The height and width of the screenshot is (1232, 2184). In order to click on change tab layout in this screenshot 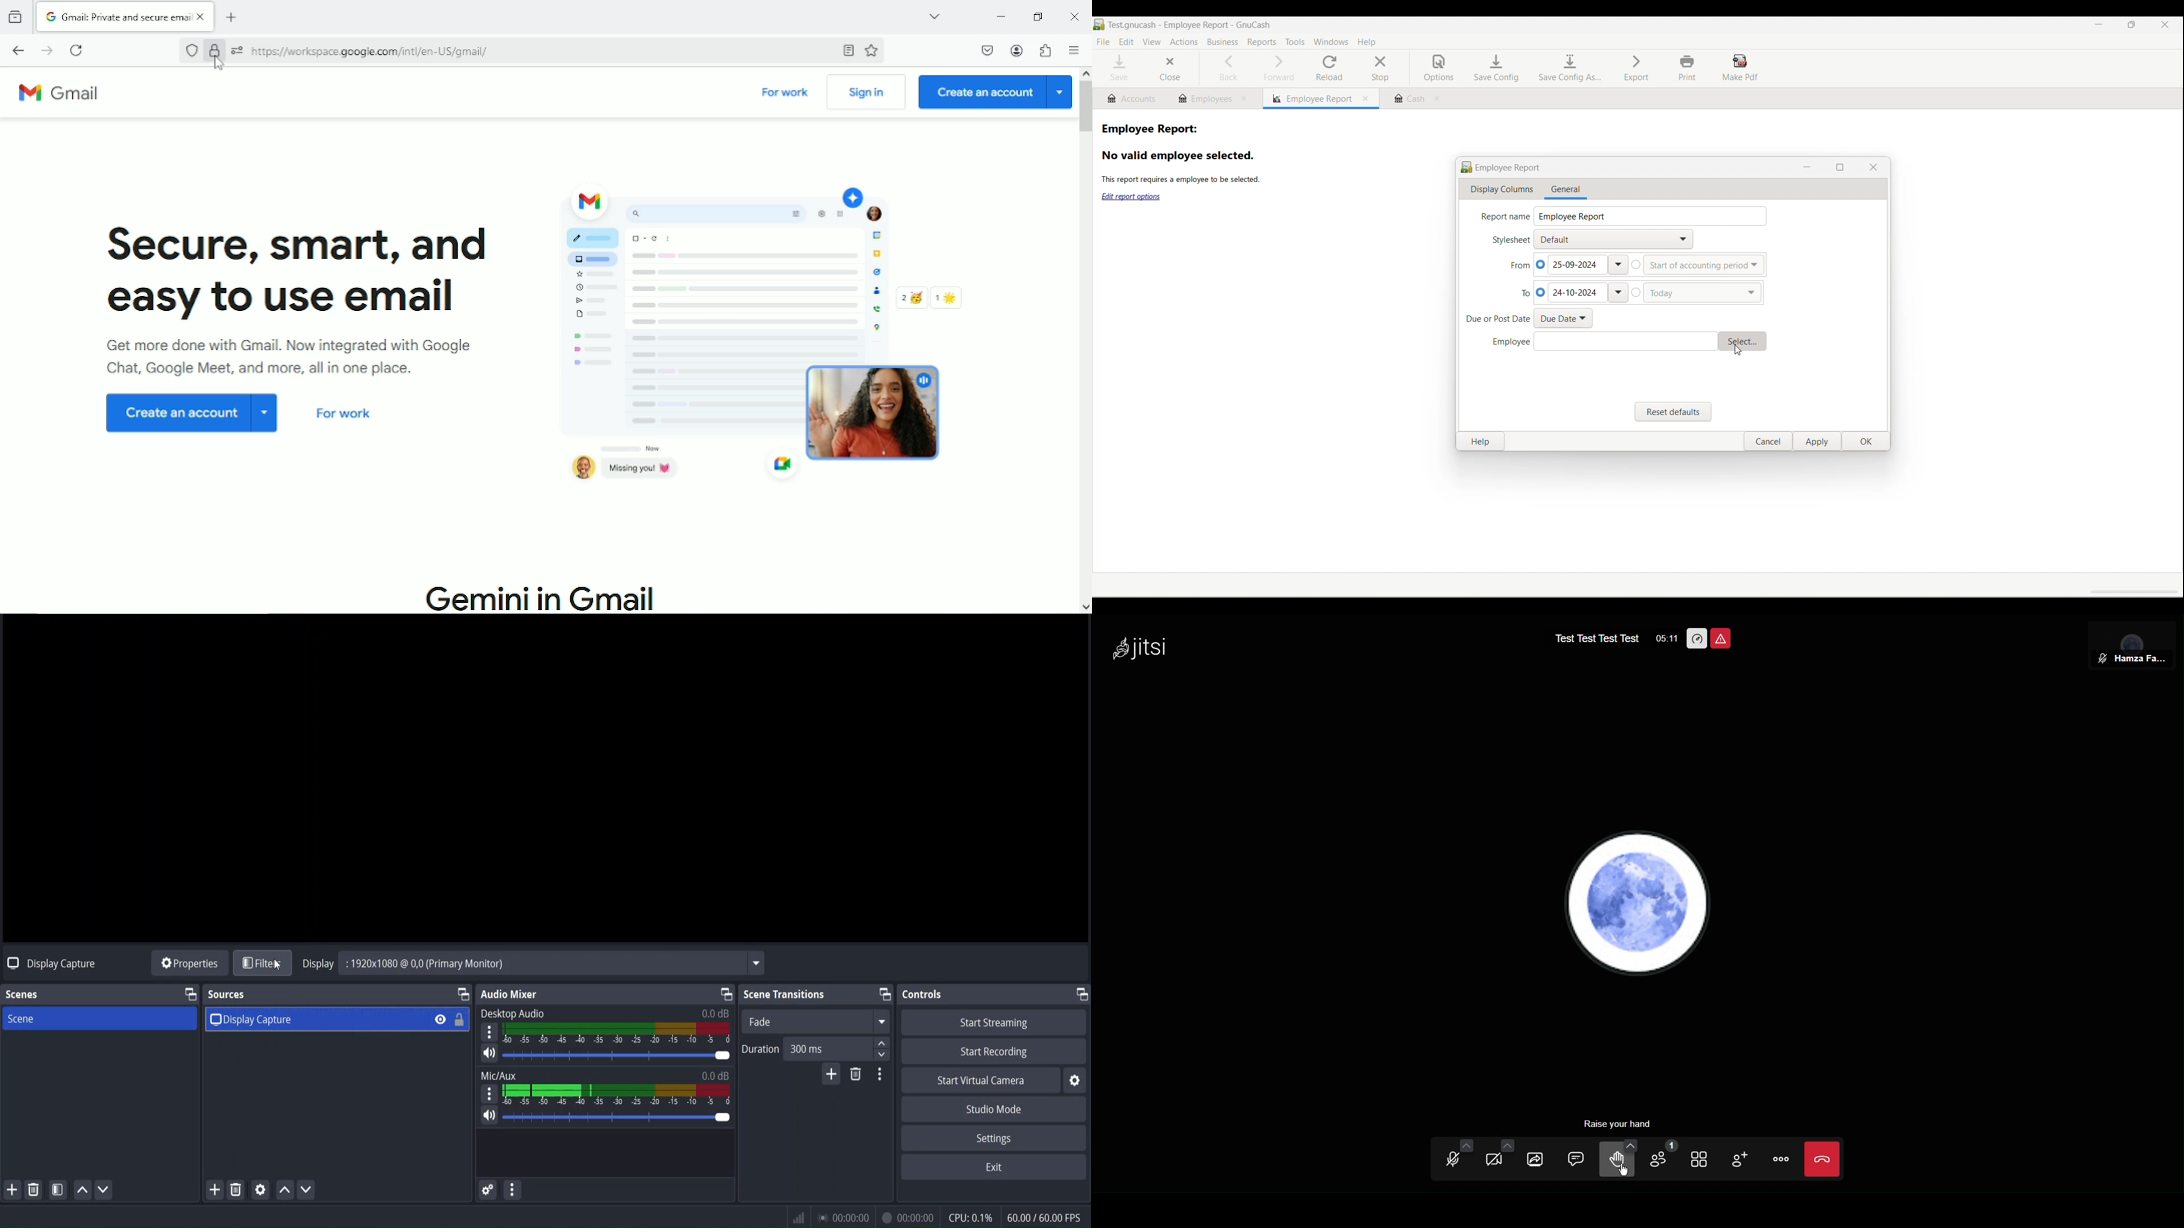, I will do `click(884, 995)`.